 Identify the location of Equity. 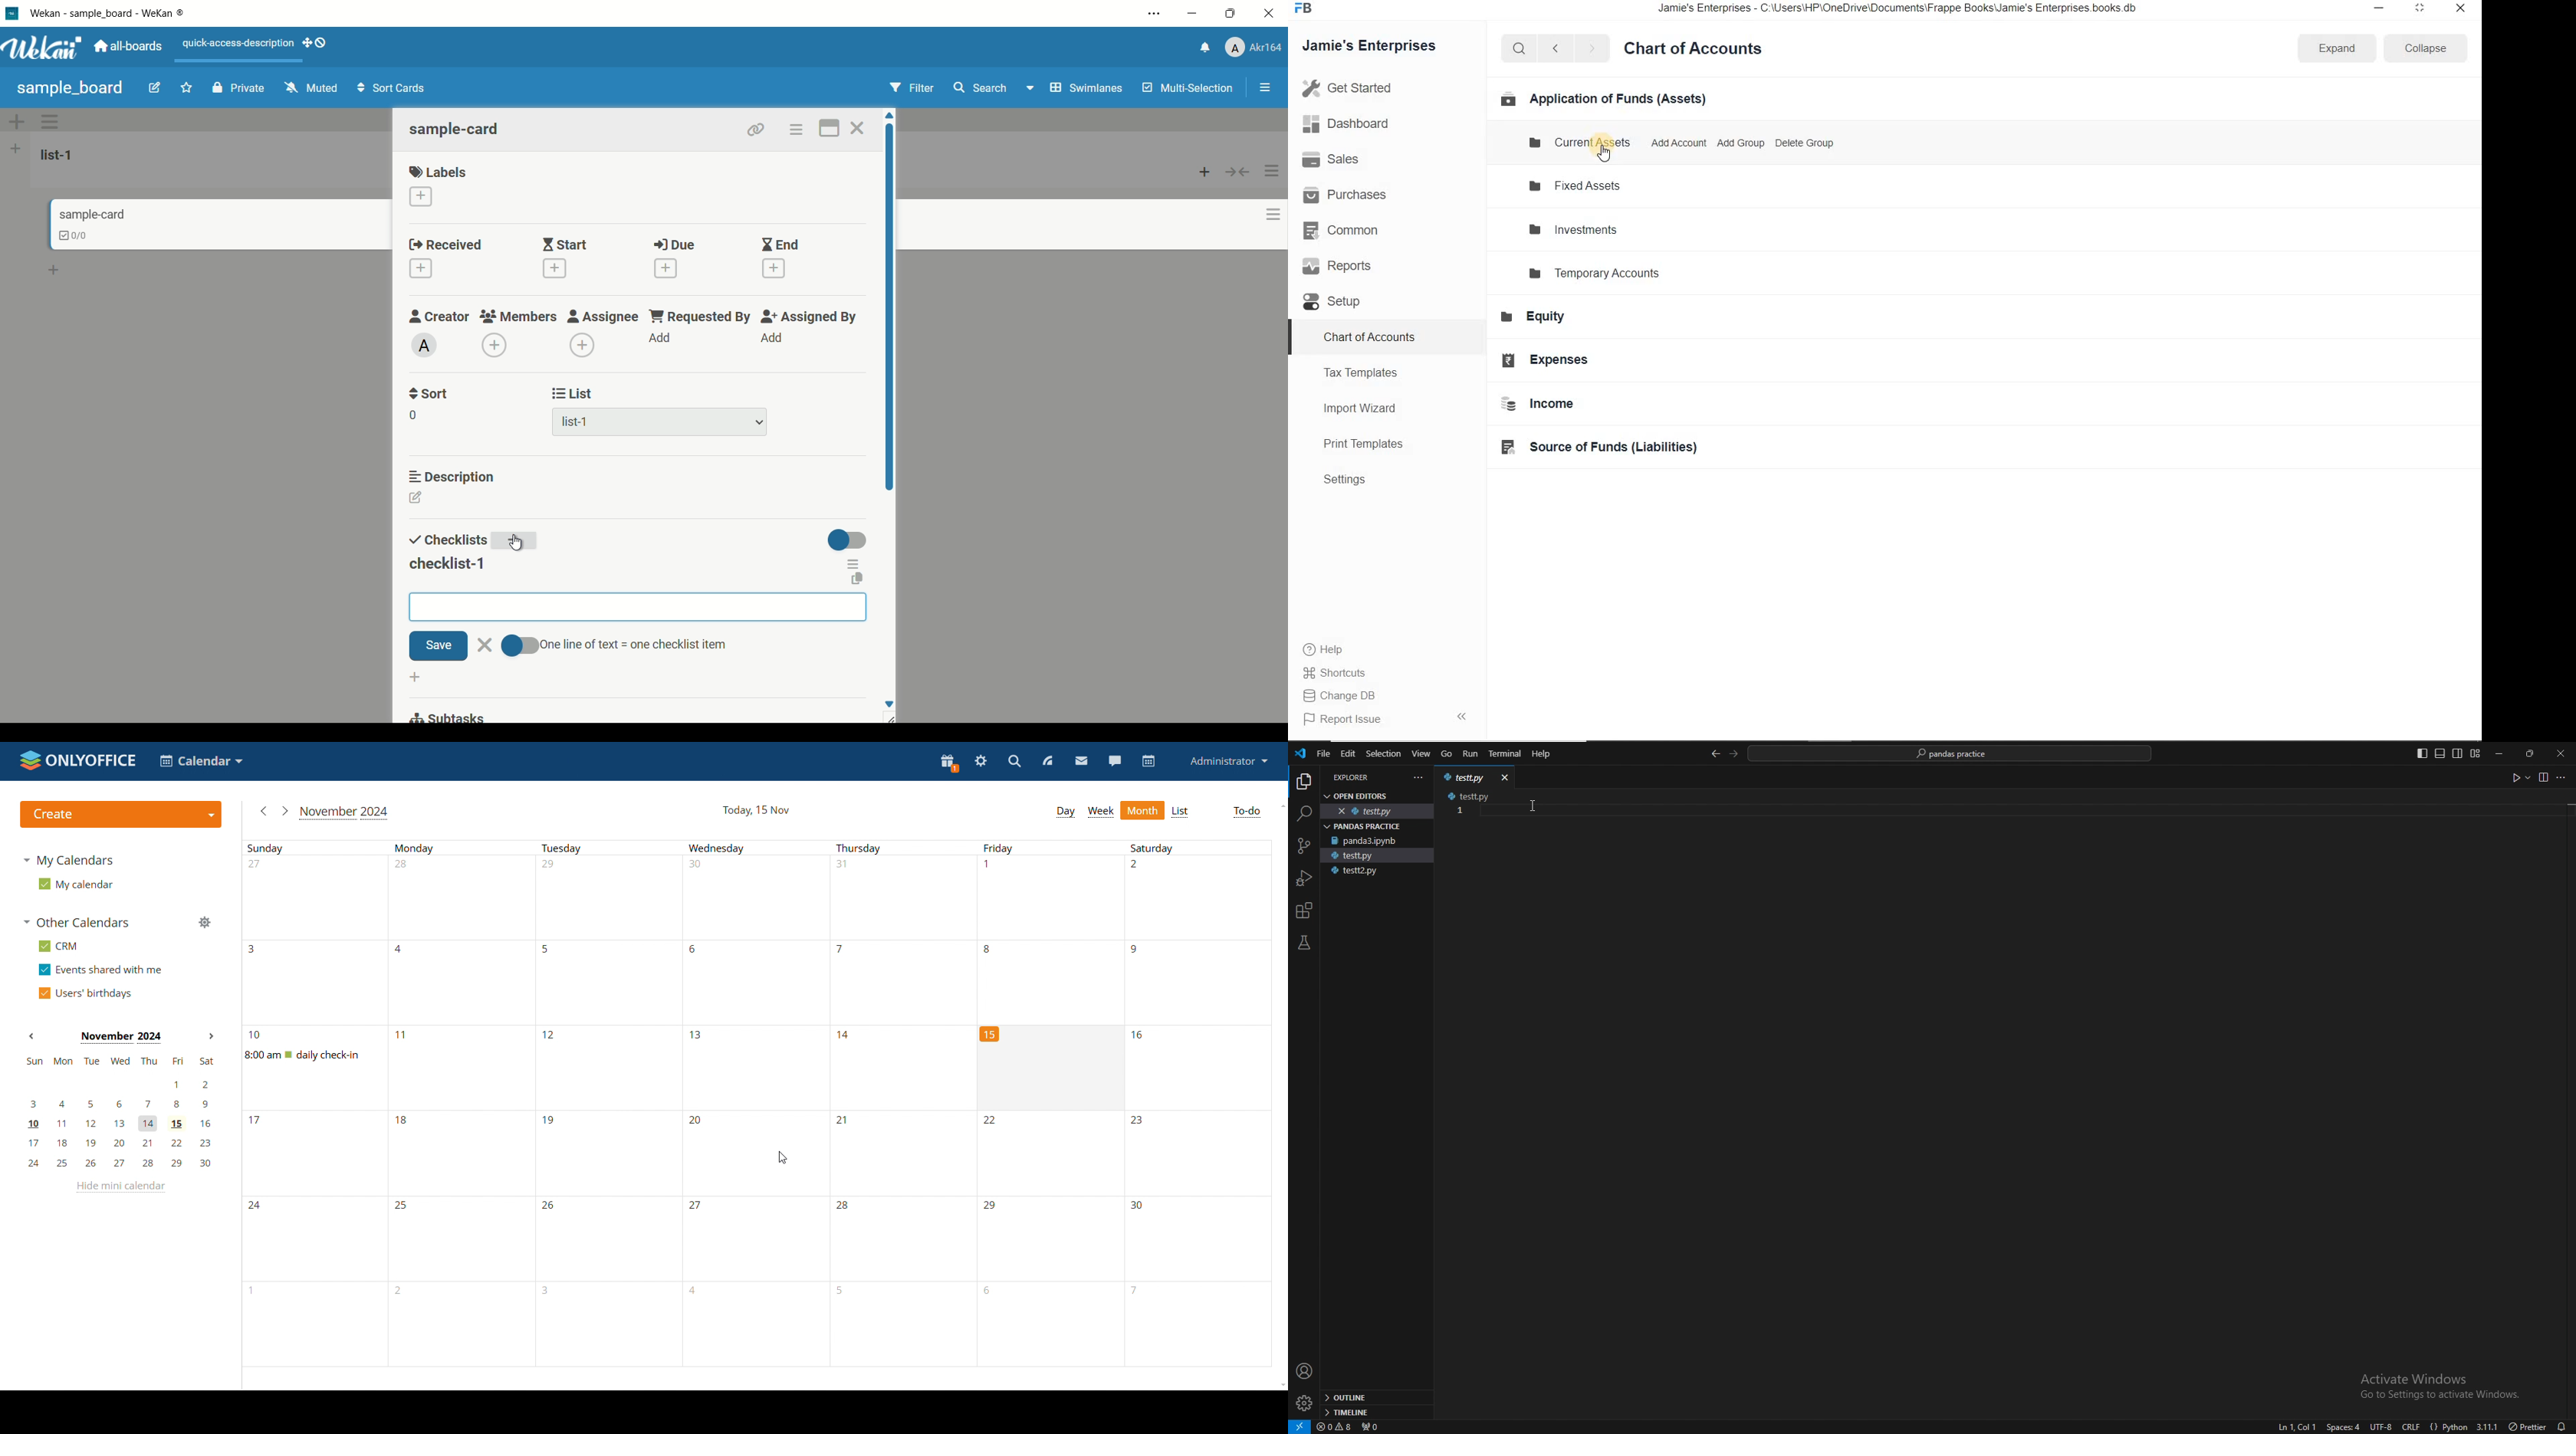
(1540, 319).